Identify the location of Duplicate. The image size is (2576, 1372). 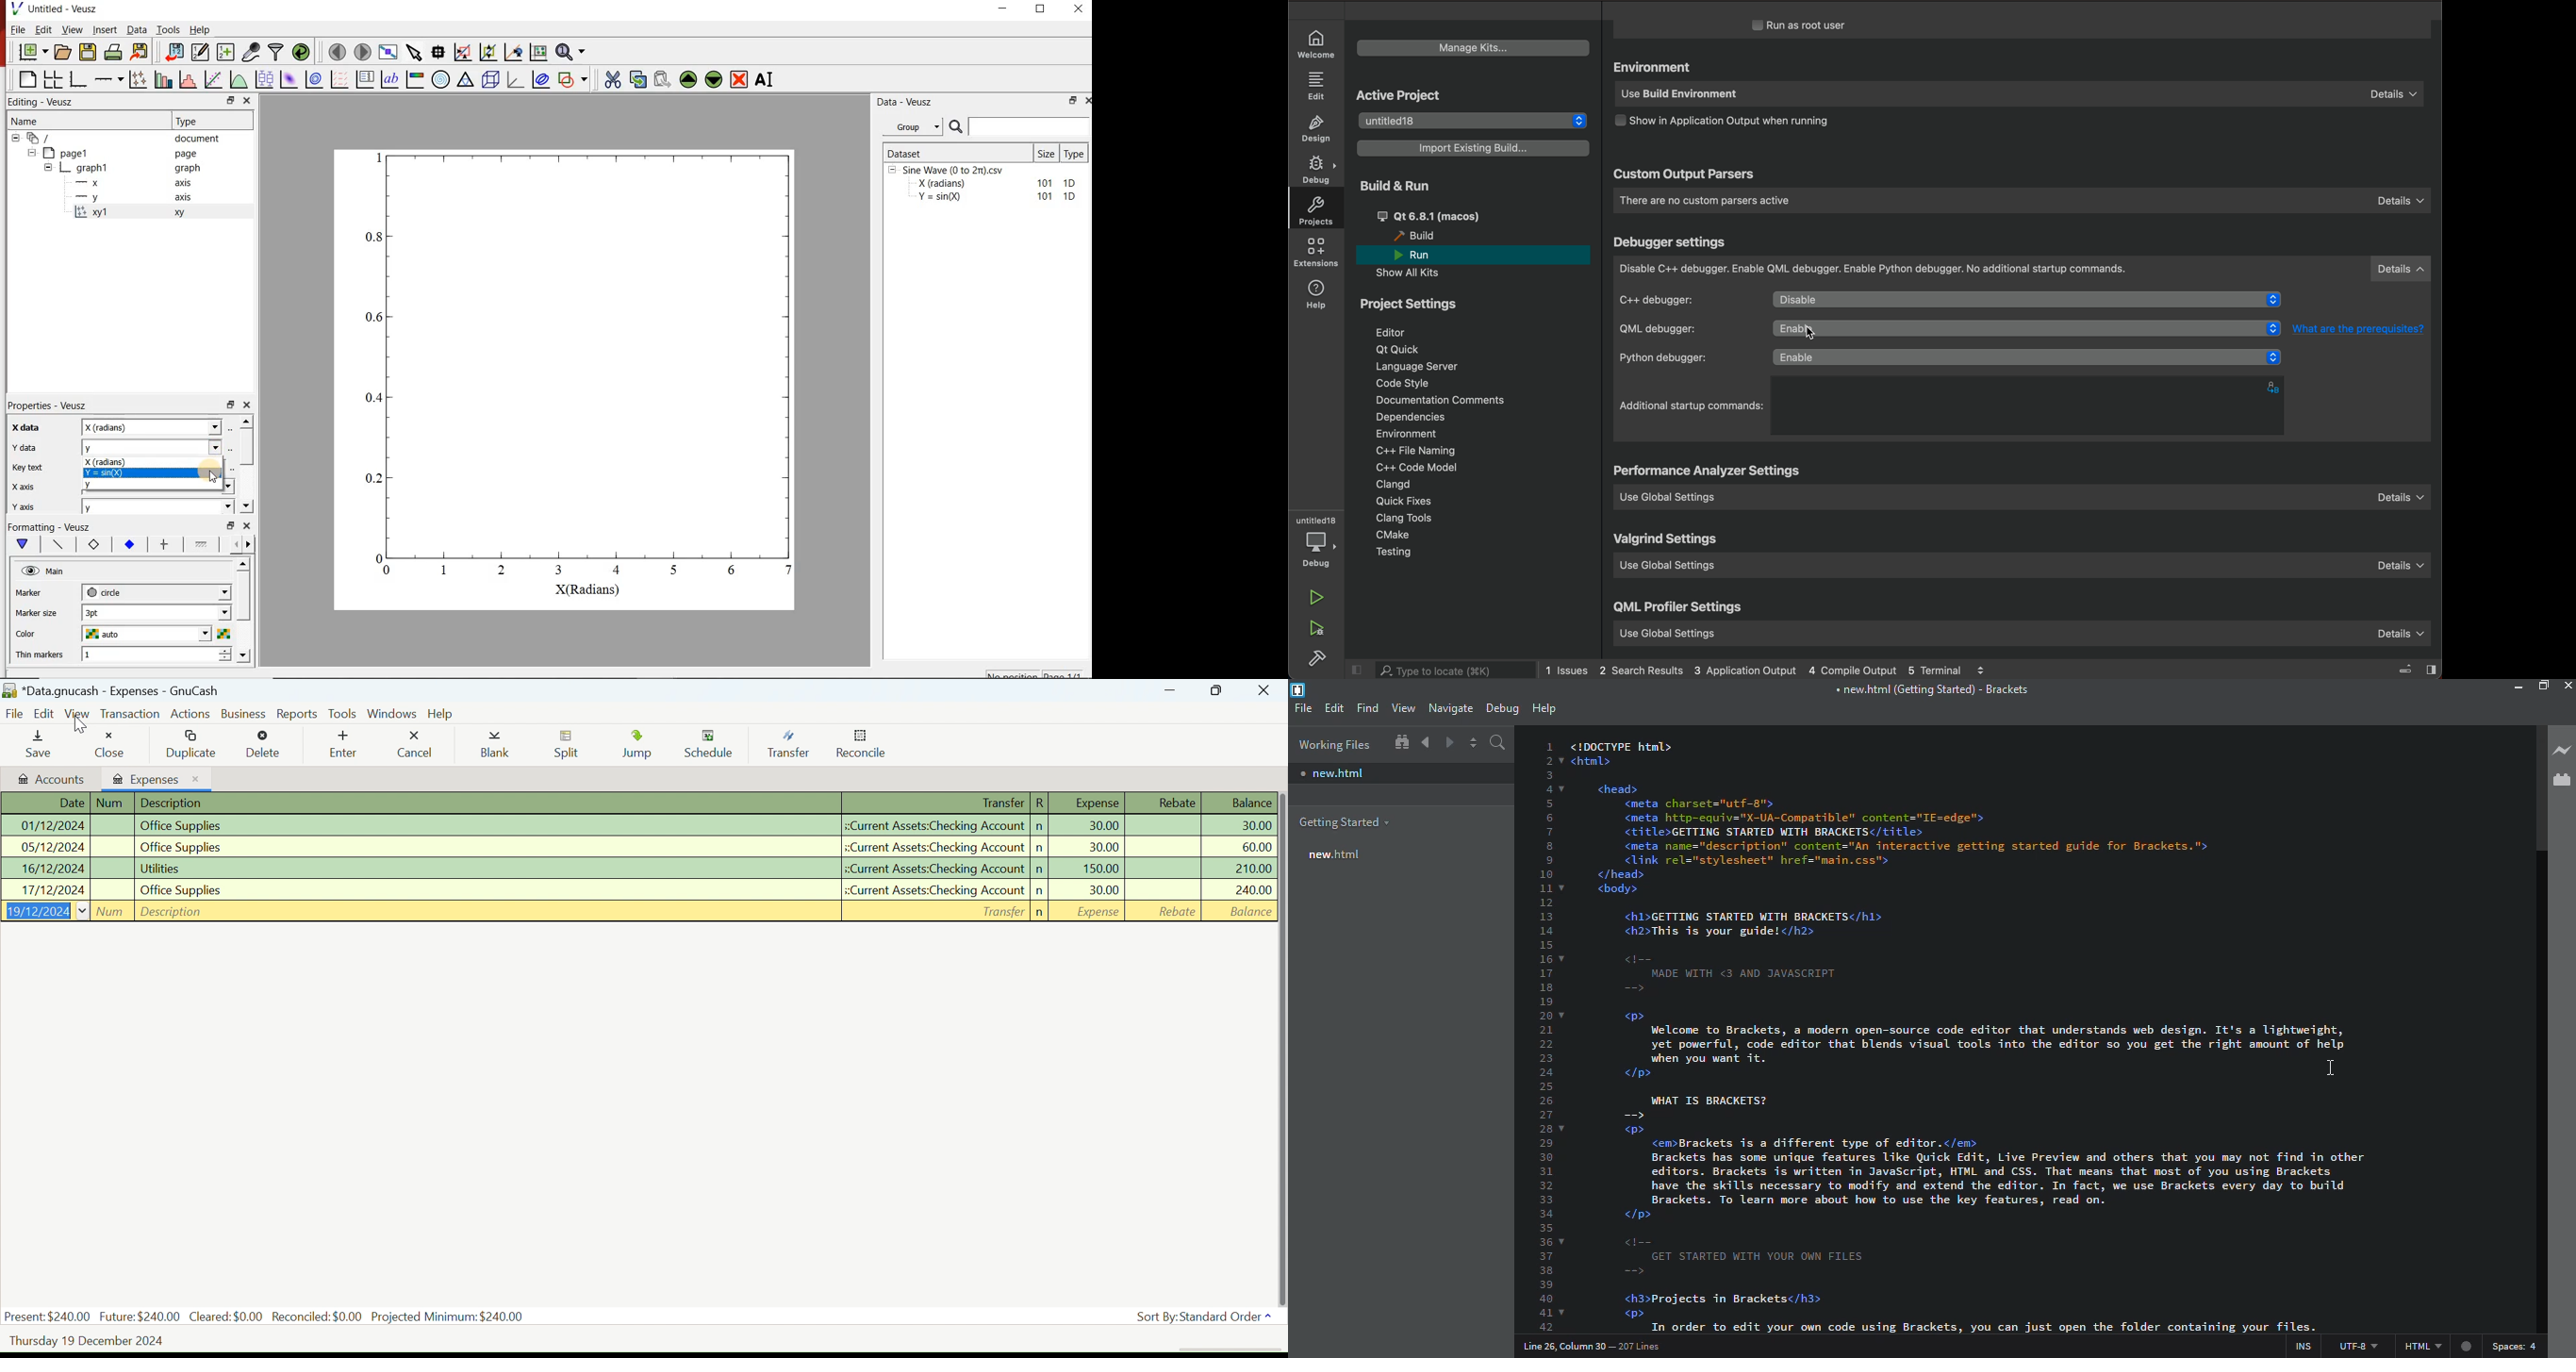
(194, 744).